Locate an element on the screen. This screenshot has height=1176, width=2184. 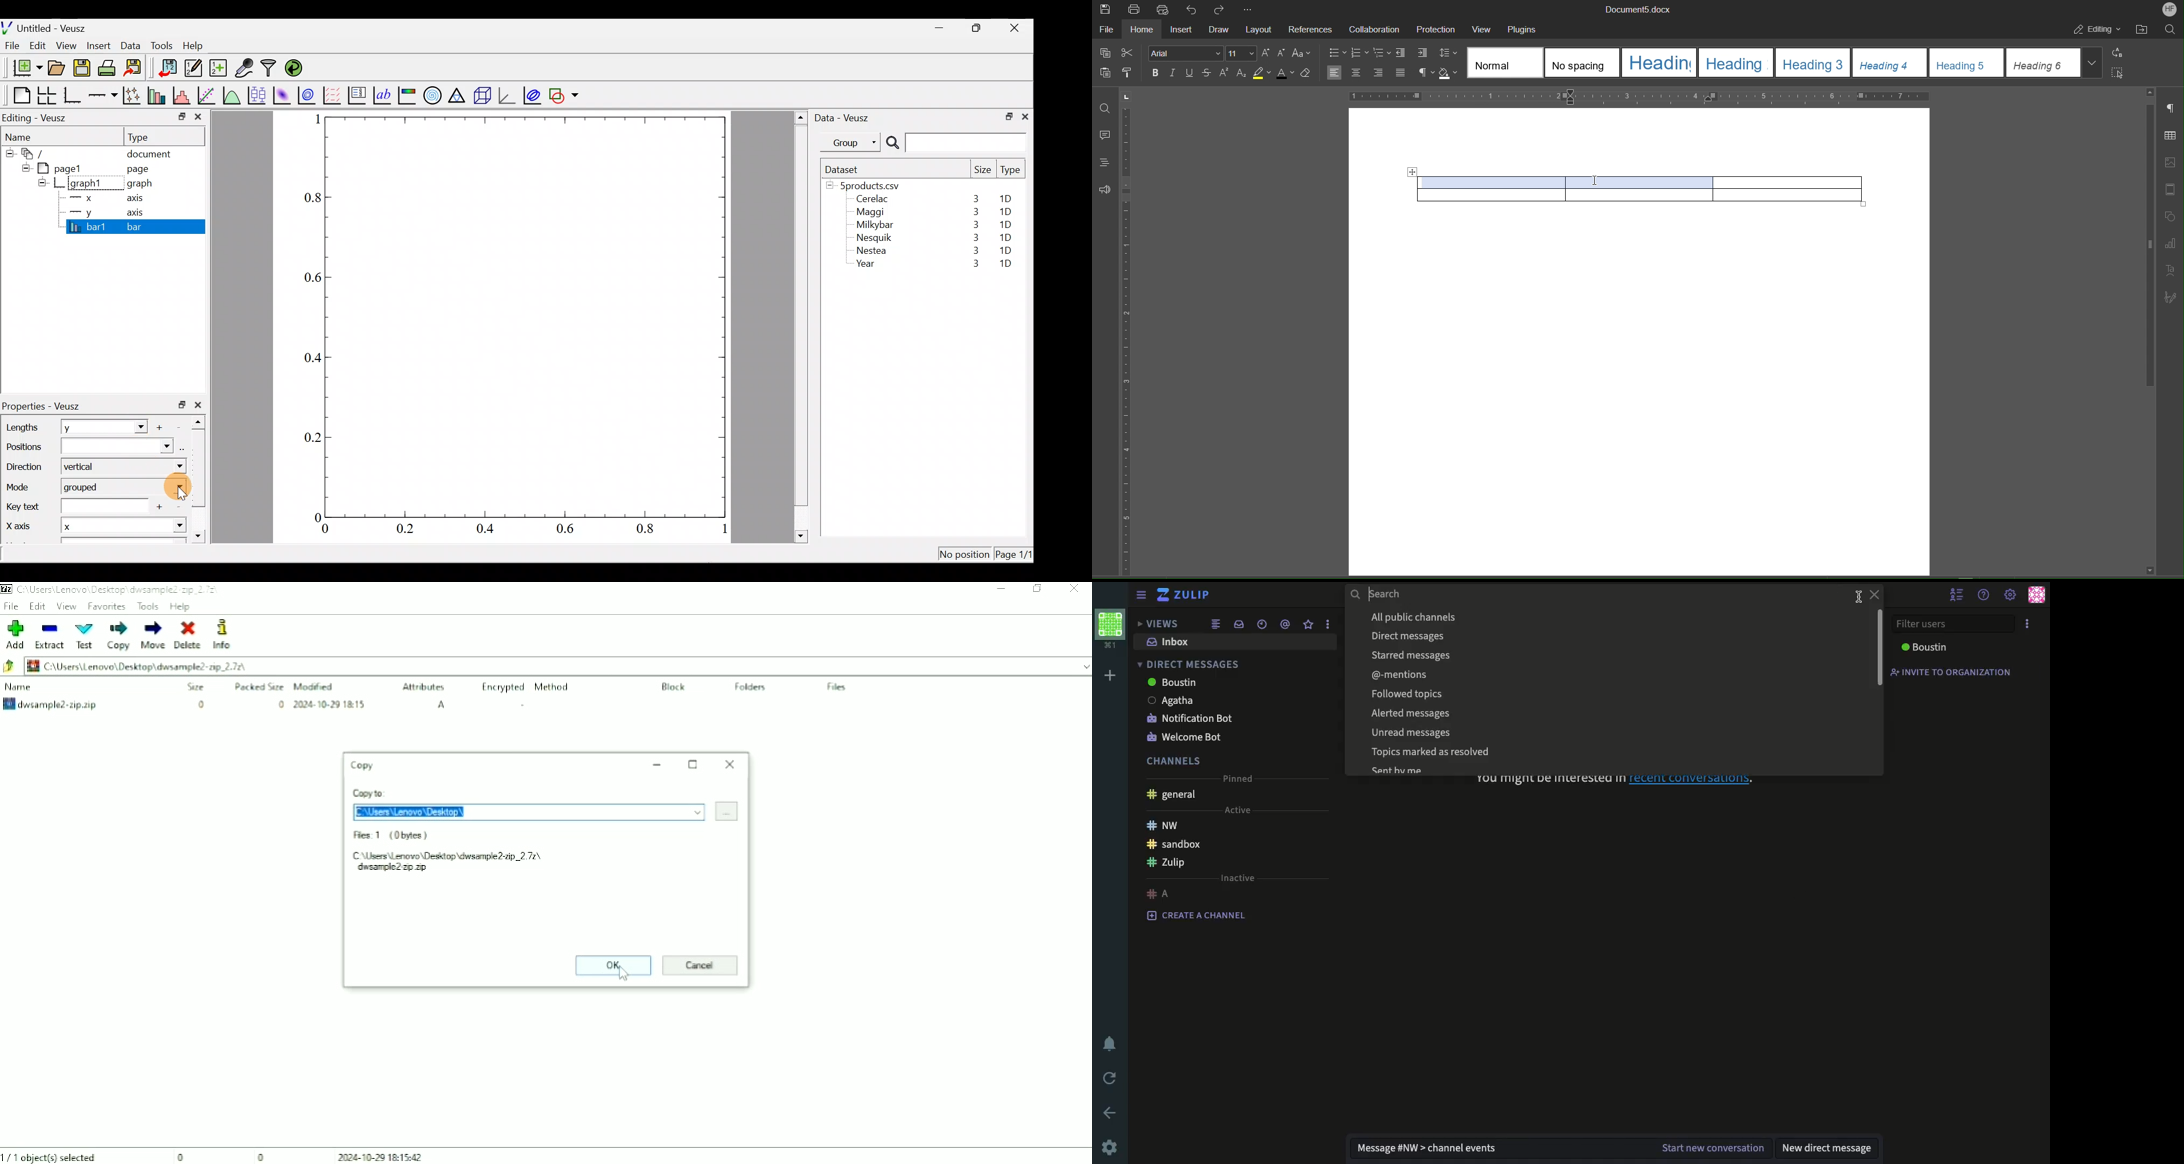
heading 2 is located at coordinates (1738, 63).